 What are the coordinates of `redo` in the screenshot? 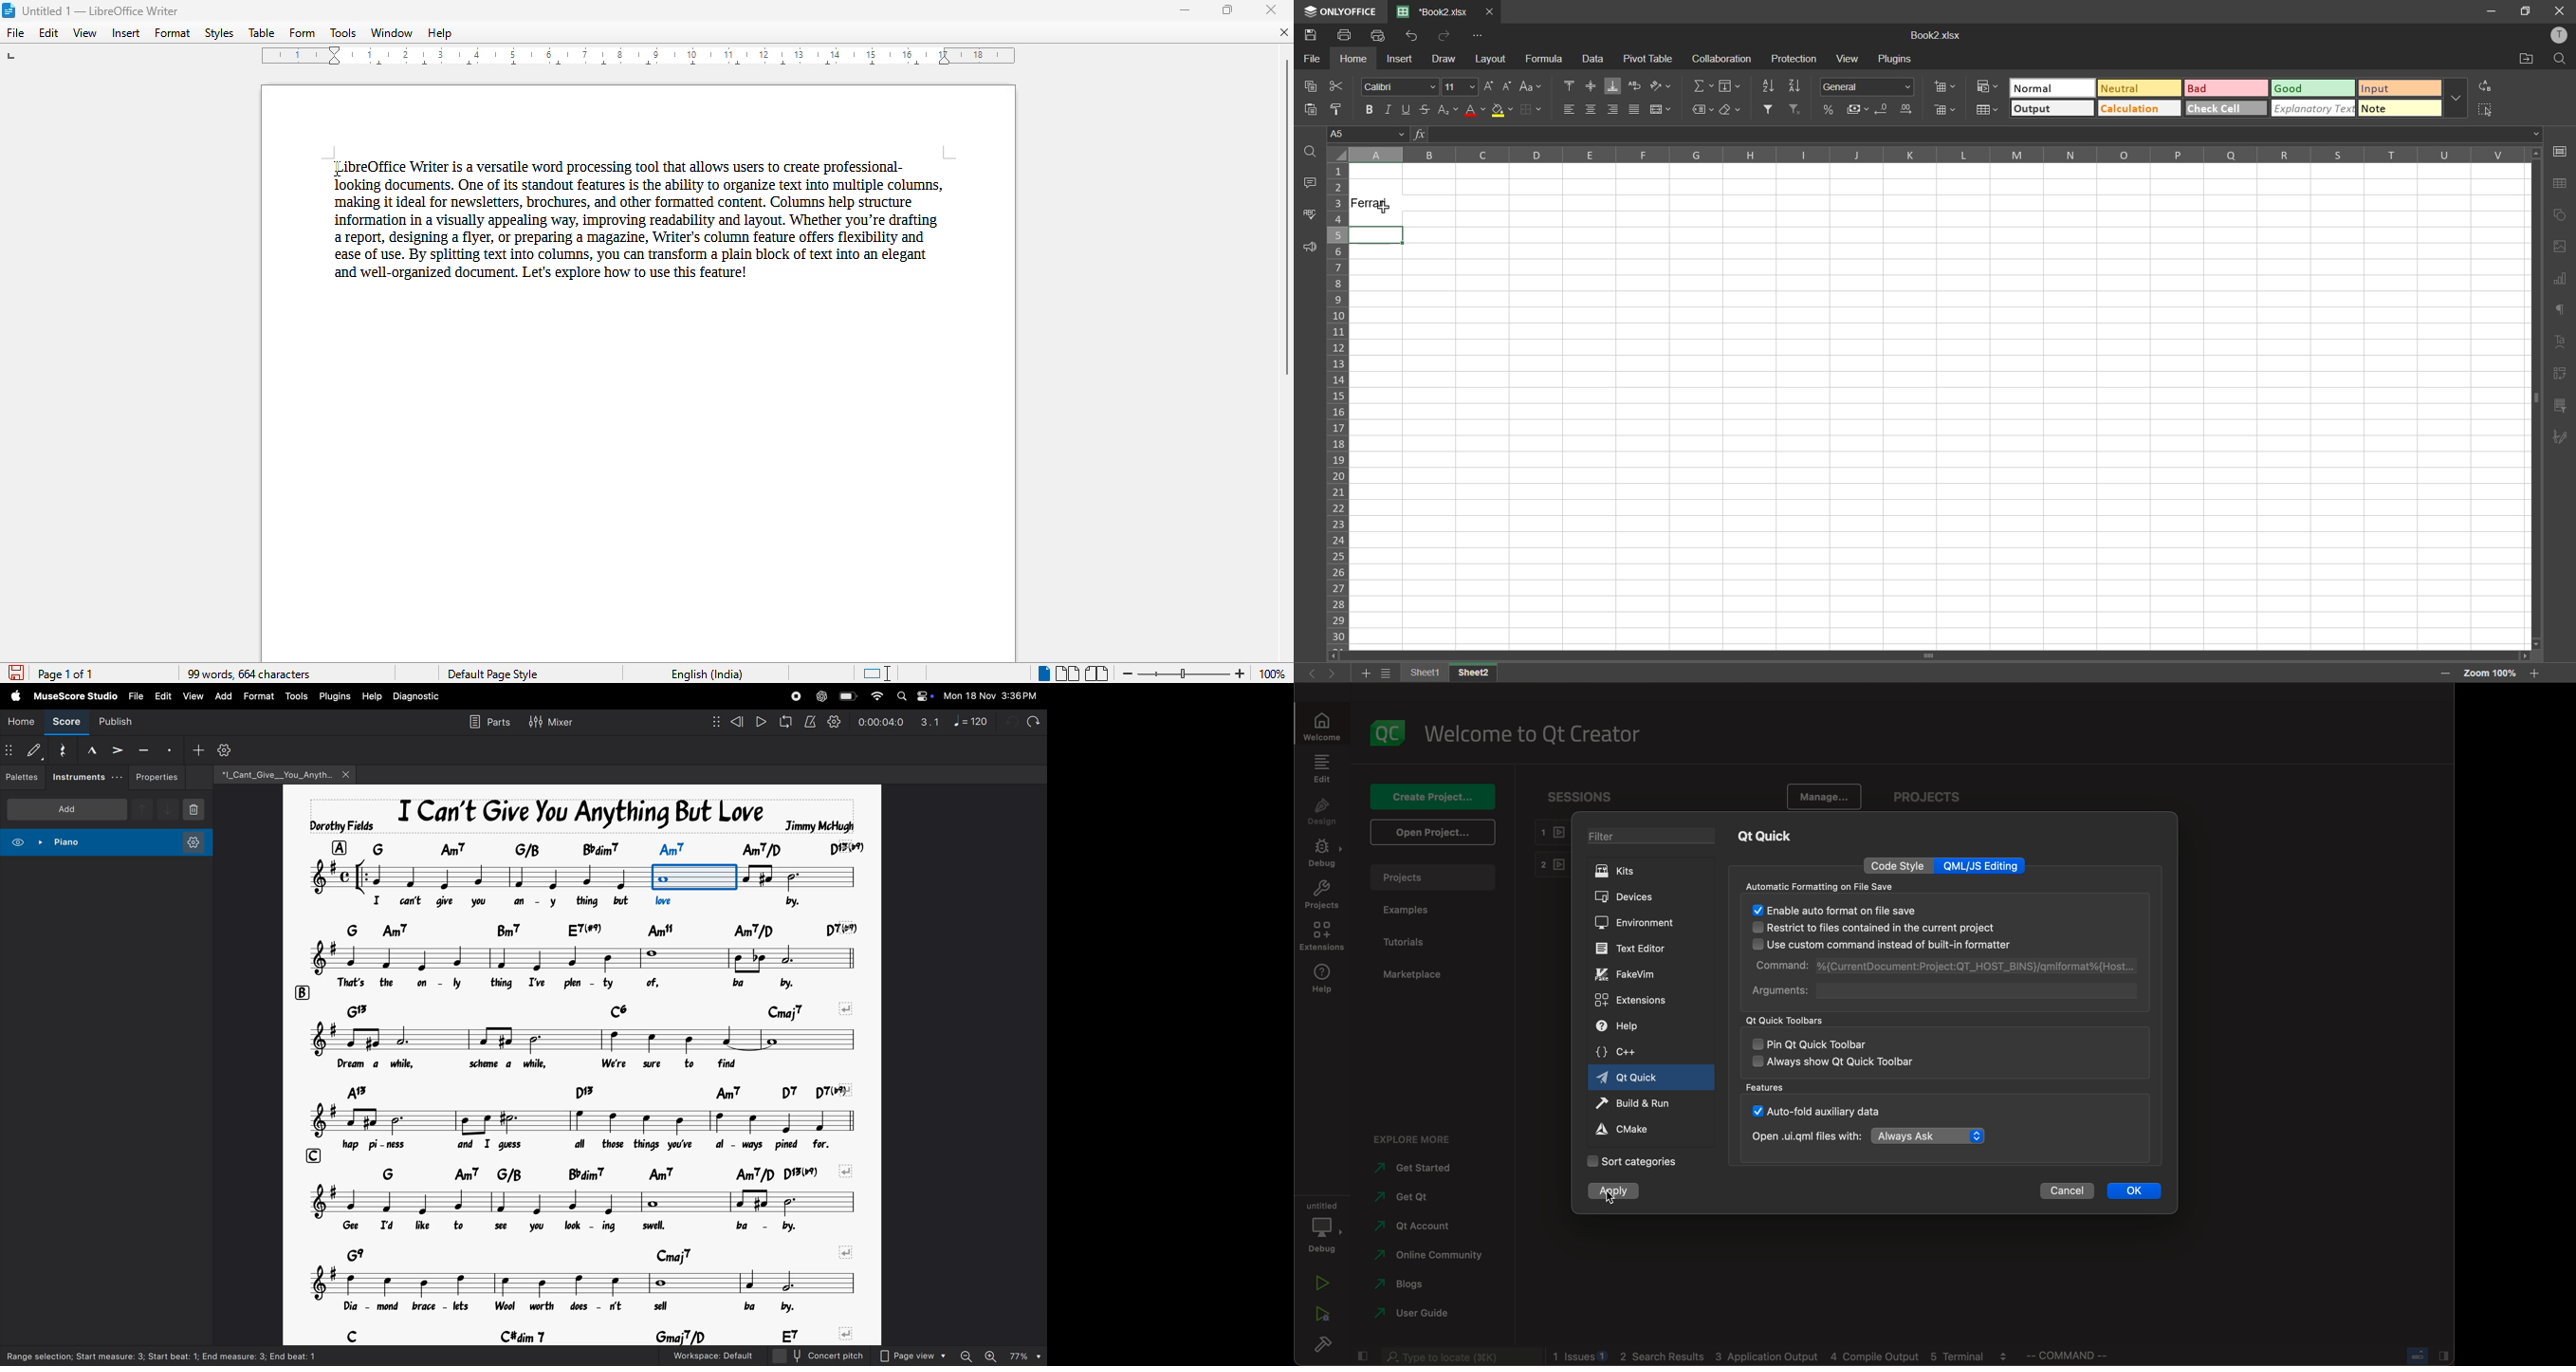 It's located at (1034, 720).